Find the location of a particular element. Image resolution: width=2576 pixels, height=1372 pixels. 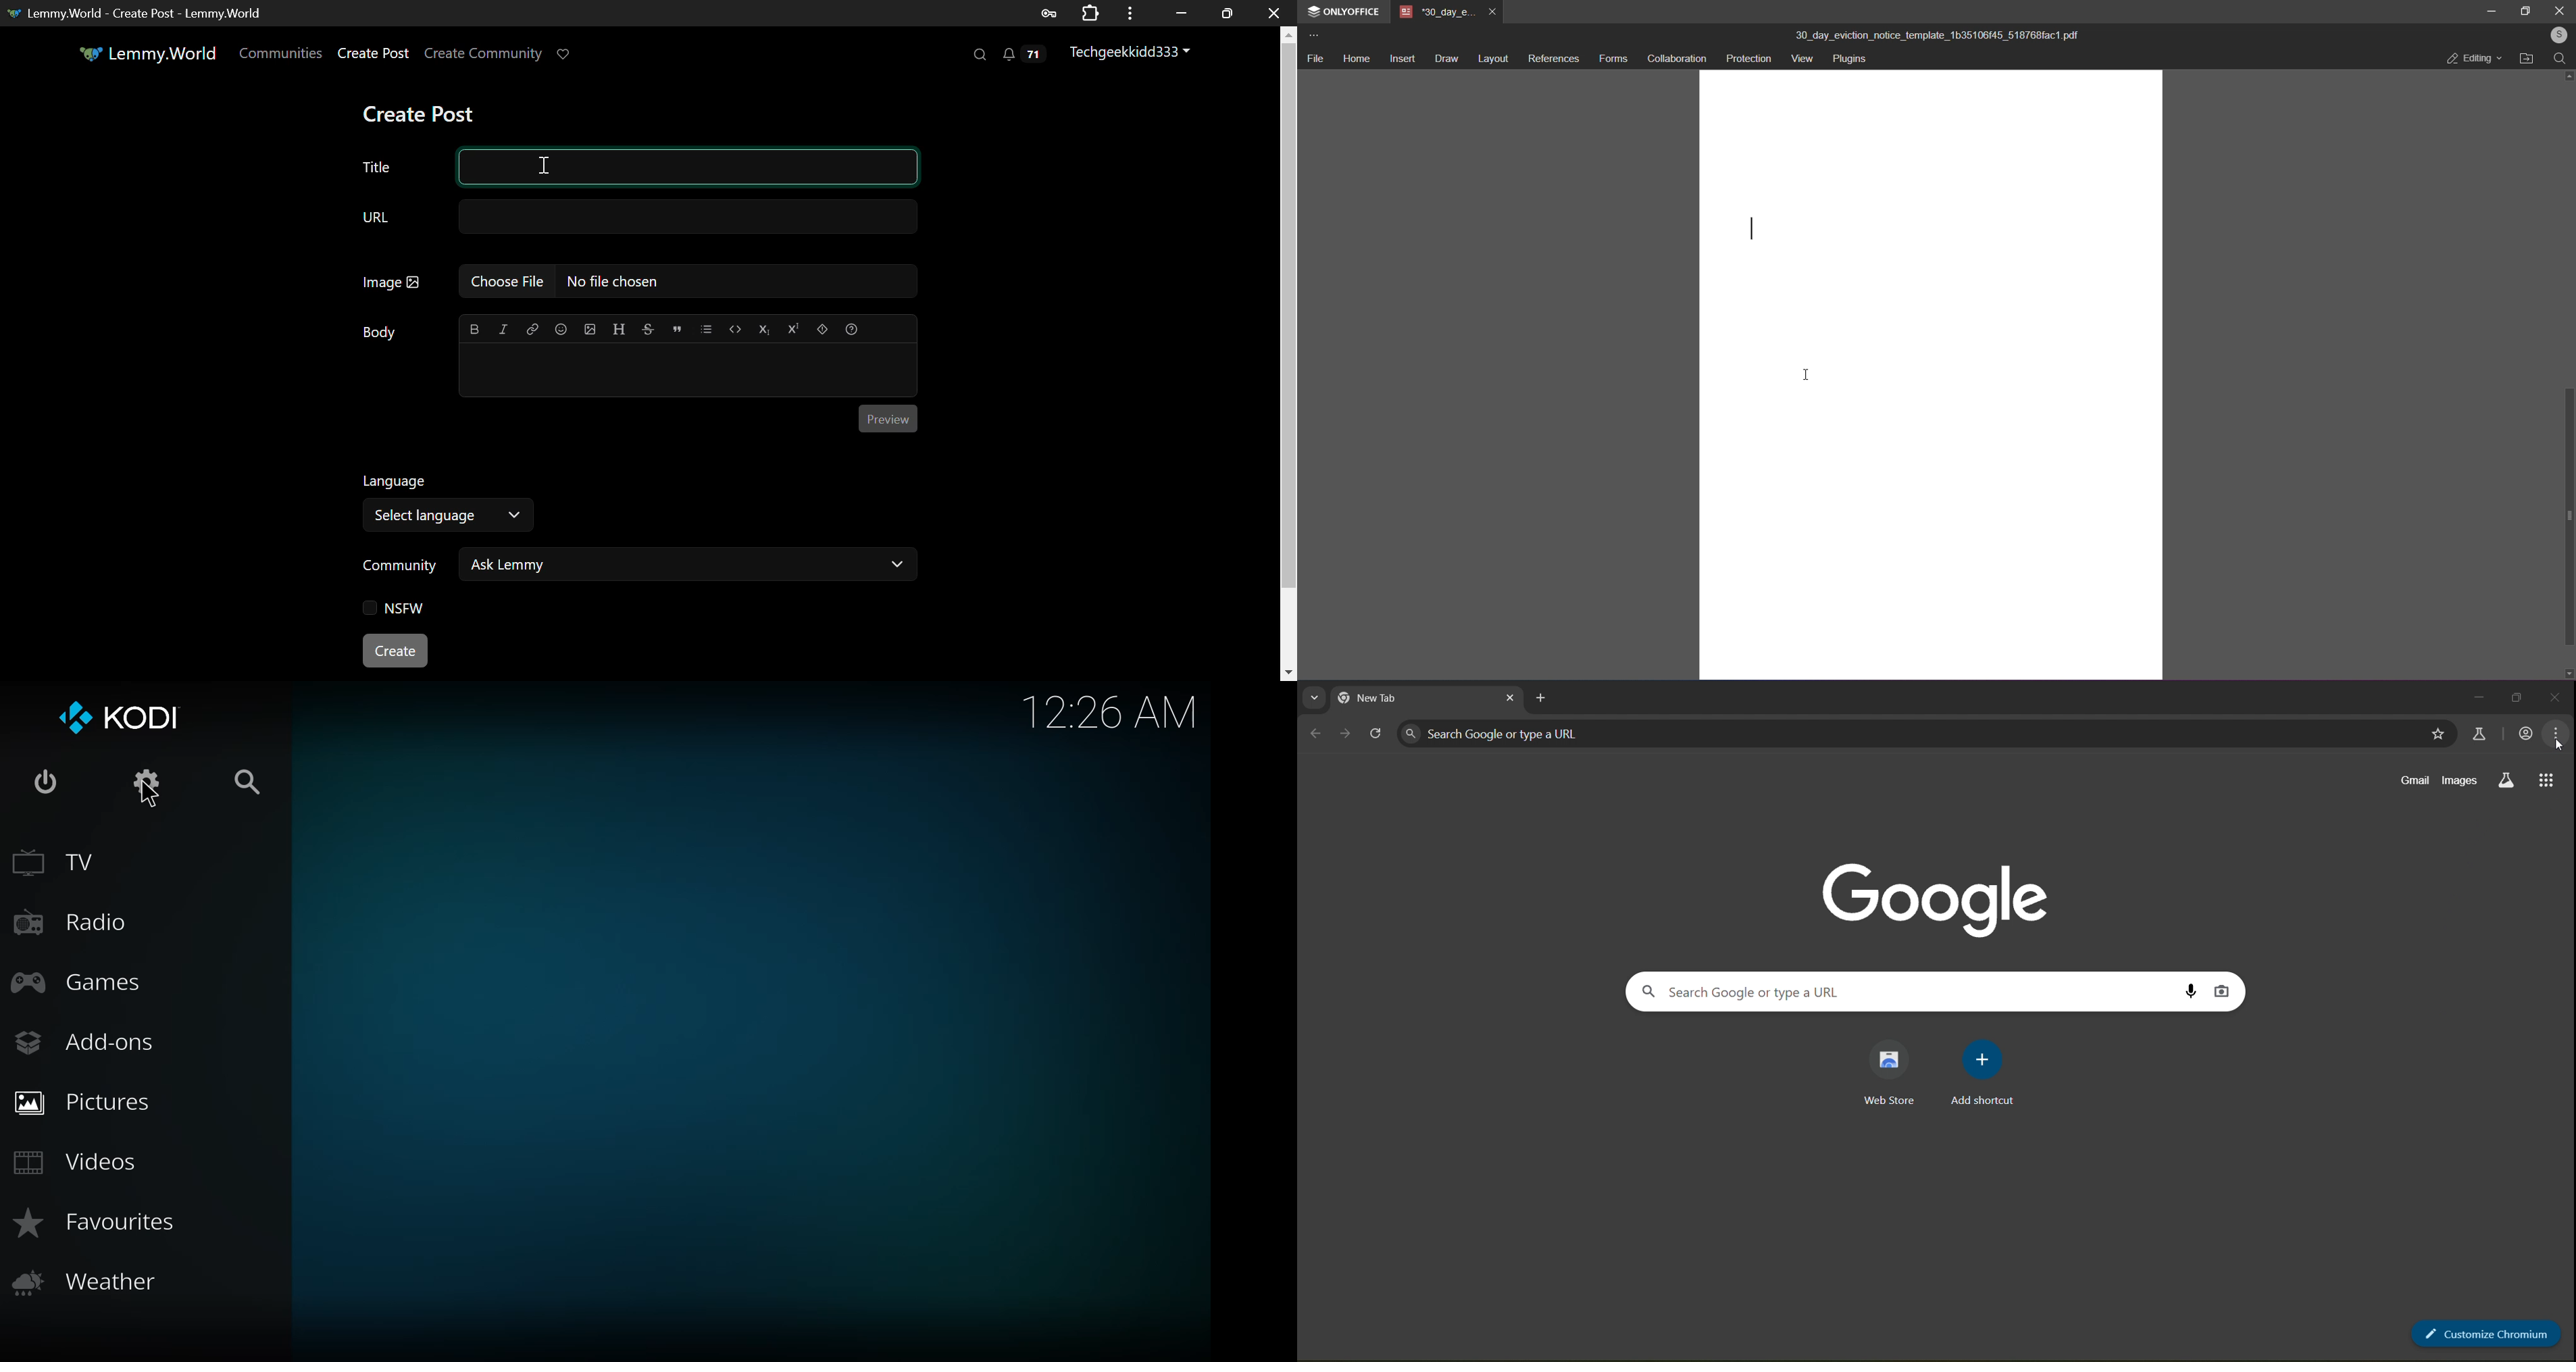

search labs is located at coordinates (2480, 733).